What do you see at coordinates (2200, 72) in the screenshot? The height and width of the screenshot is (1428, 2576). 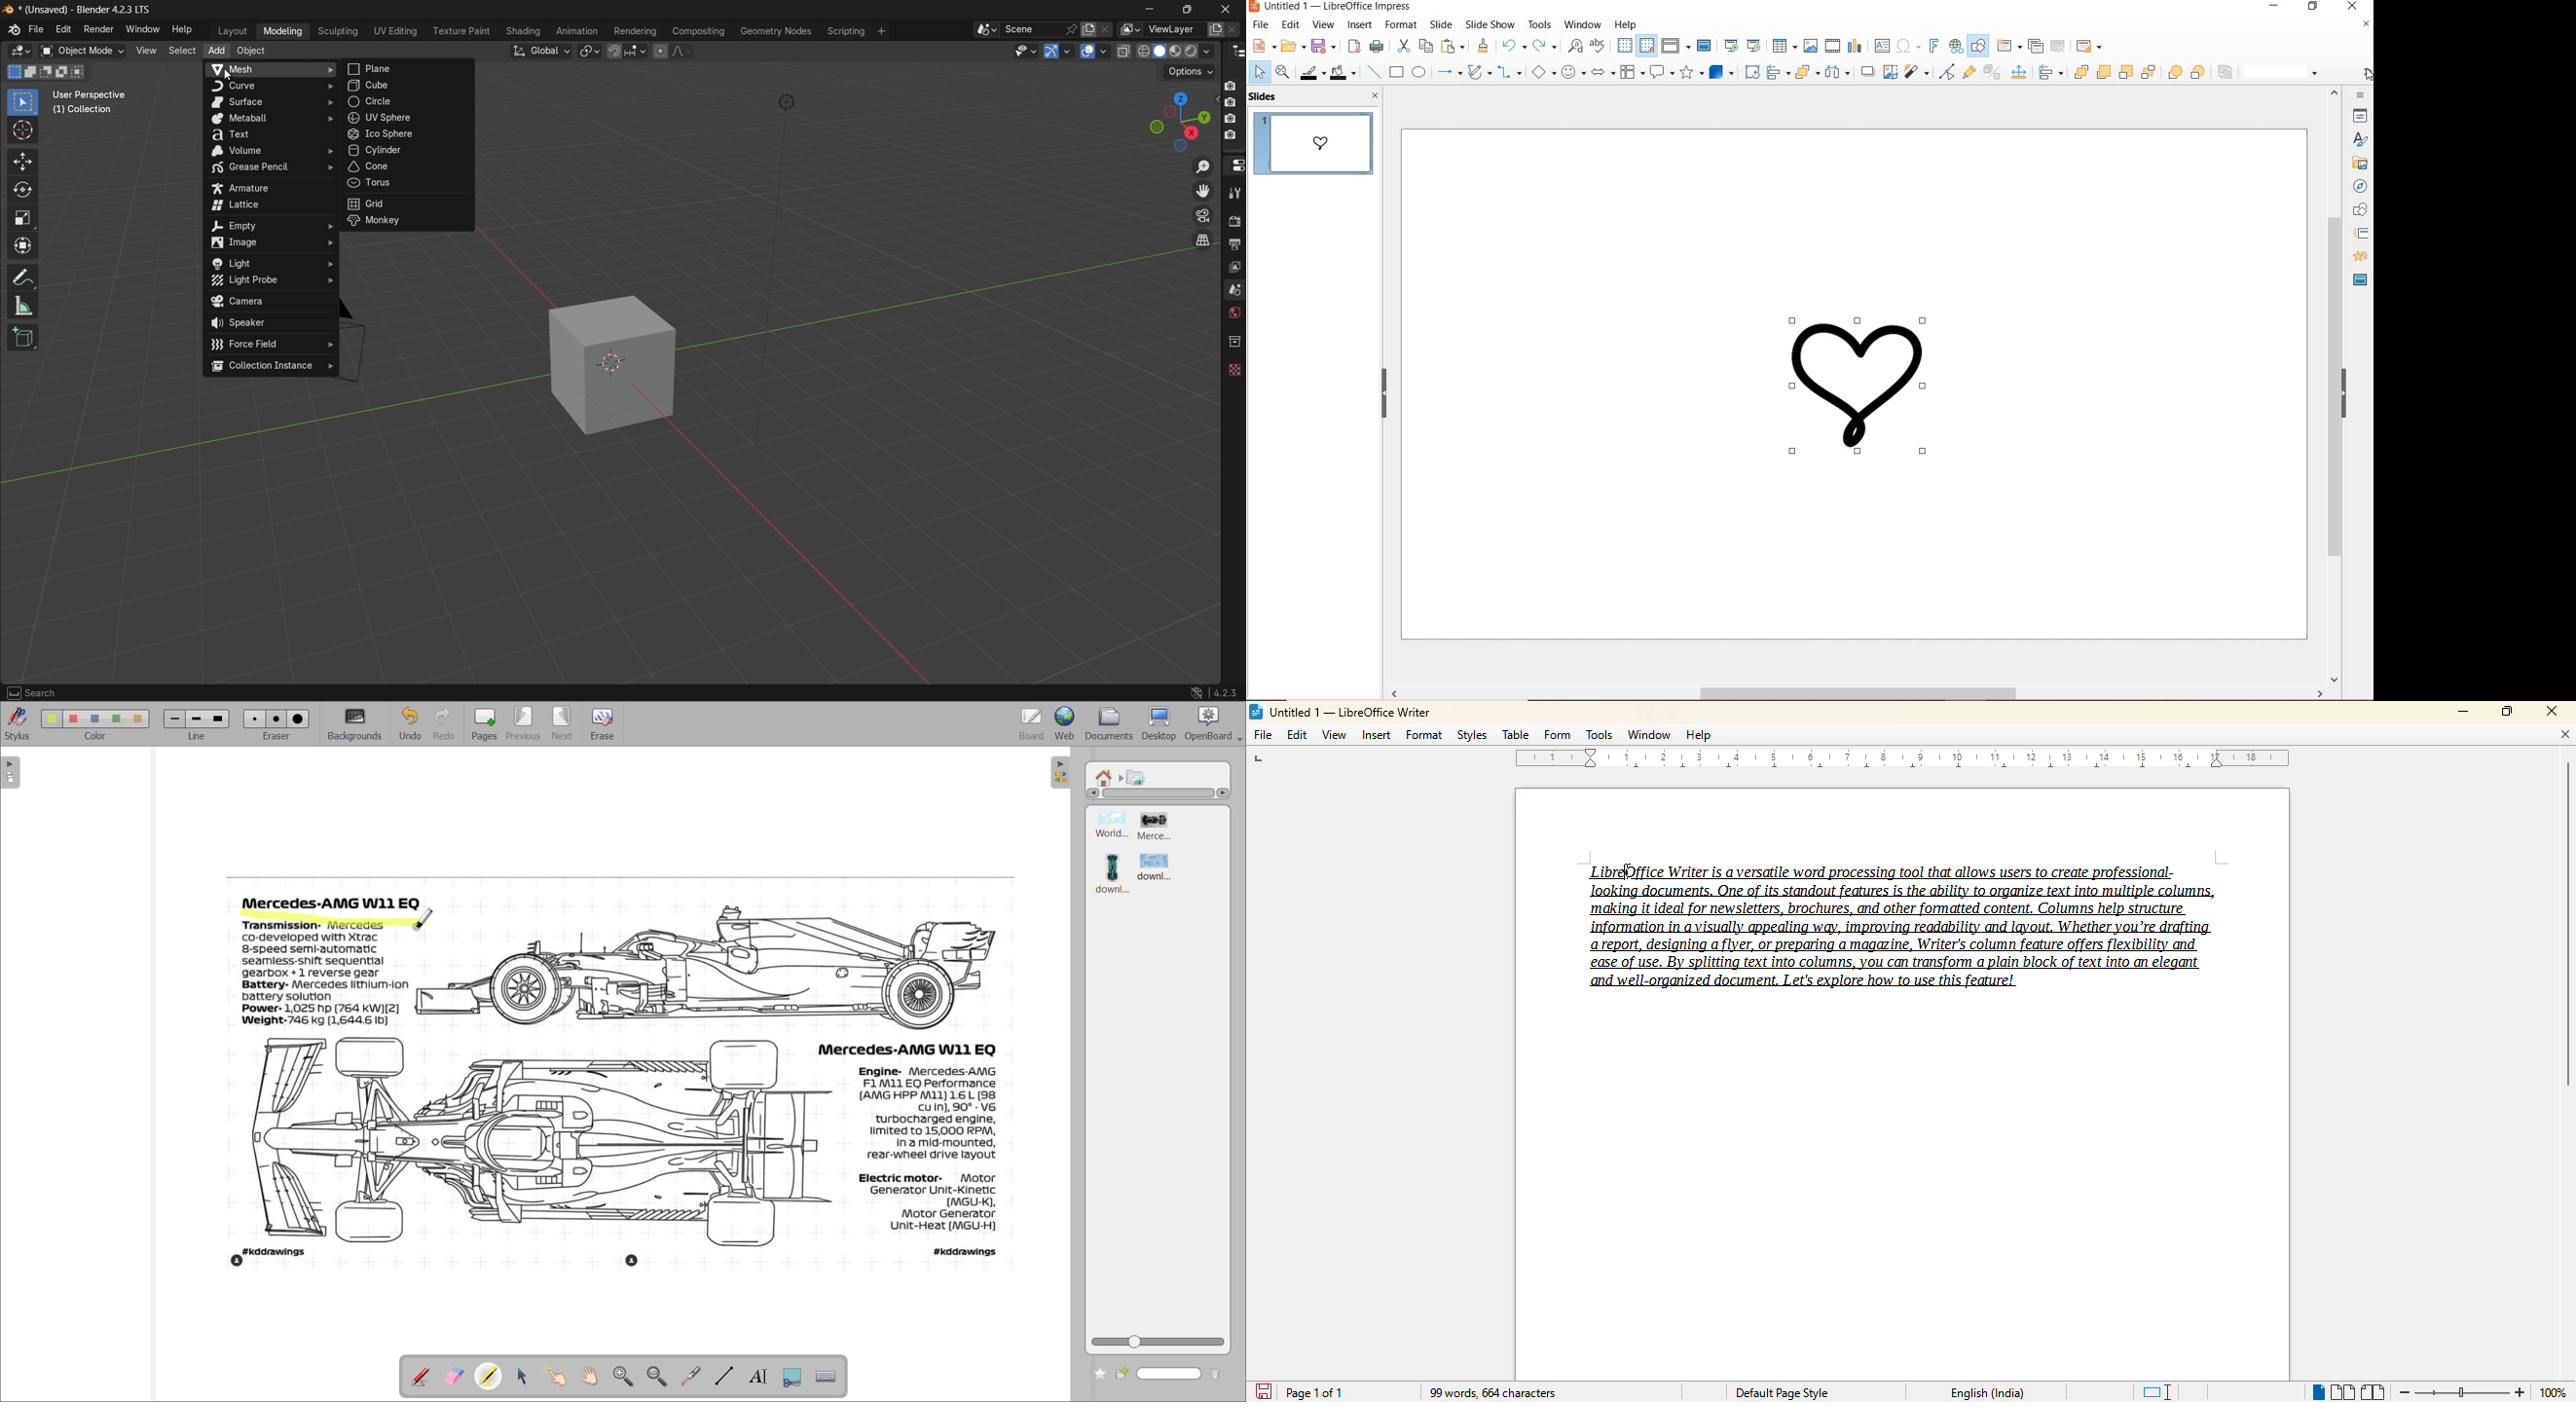 I see `behind object` at bounding box center [2200, 72].